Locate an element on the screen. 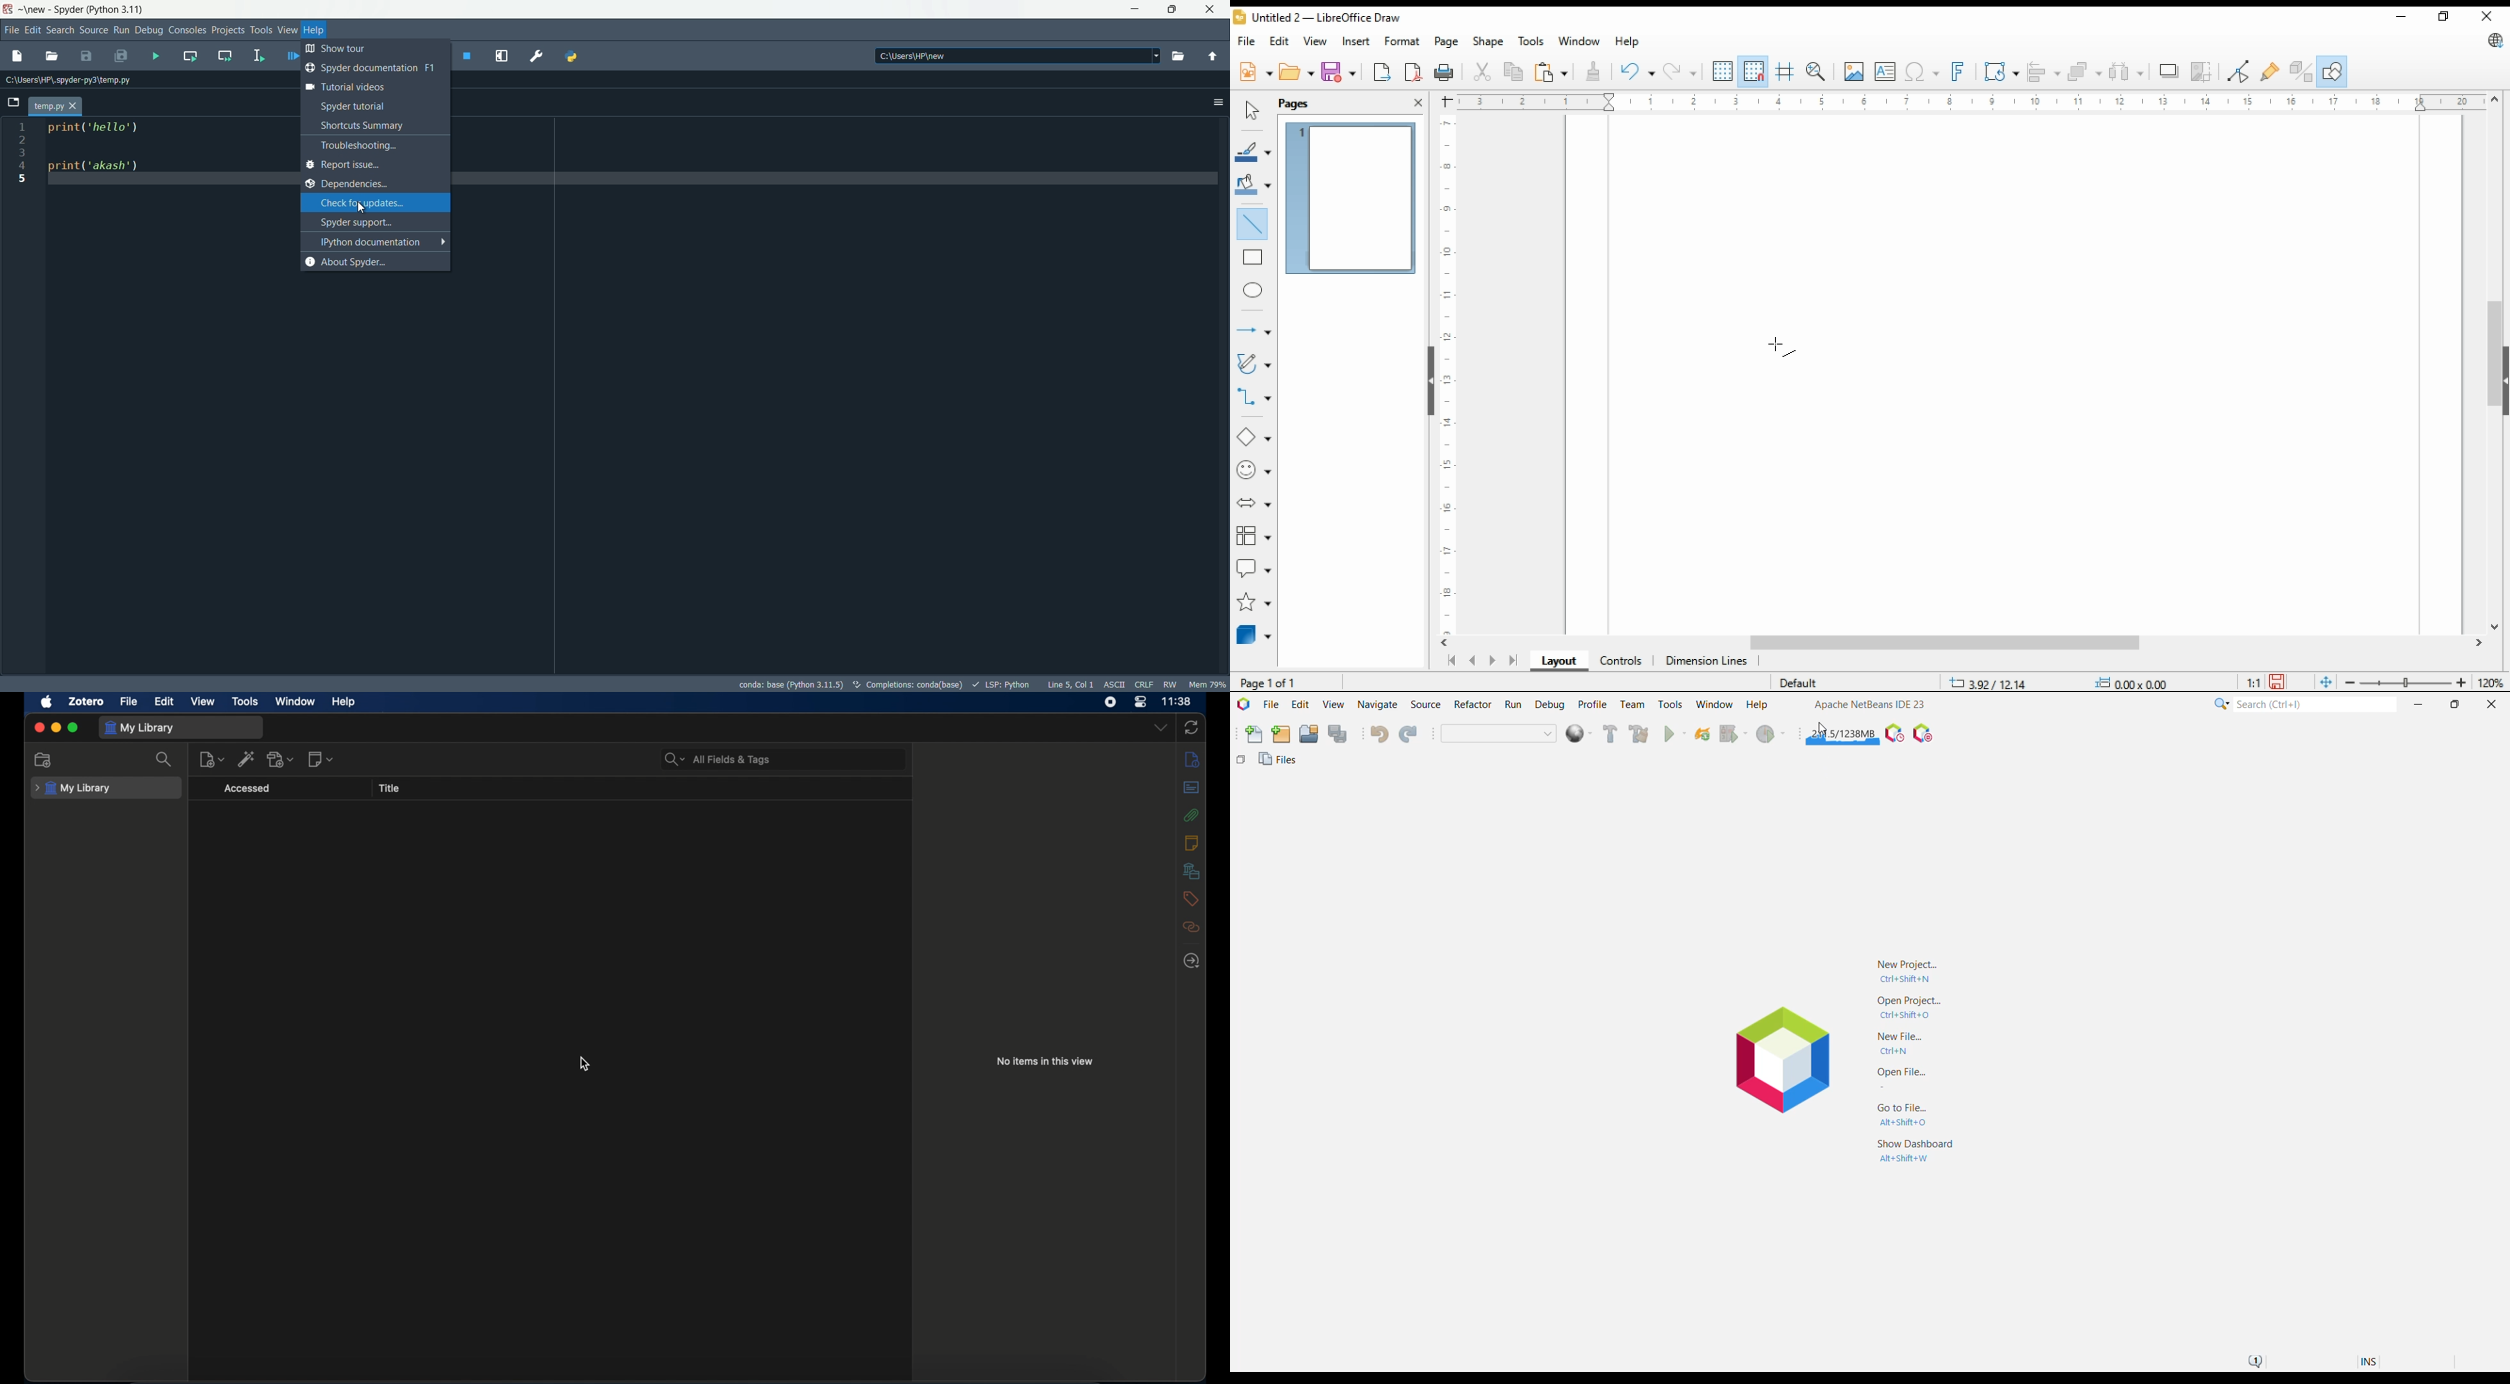 The height and width of the screenshot is (1400, 2520). app name  is located at coordinates (69, 10).